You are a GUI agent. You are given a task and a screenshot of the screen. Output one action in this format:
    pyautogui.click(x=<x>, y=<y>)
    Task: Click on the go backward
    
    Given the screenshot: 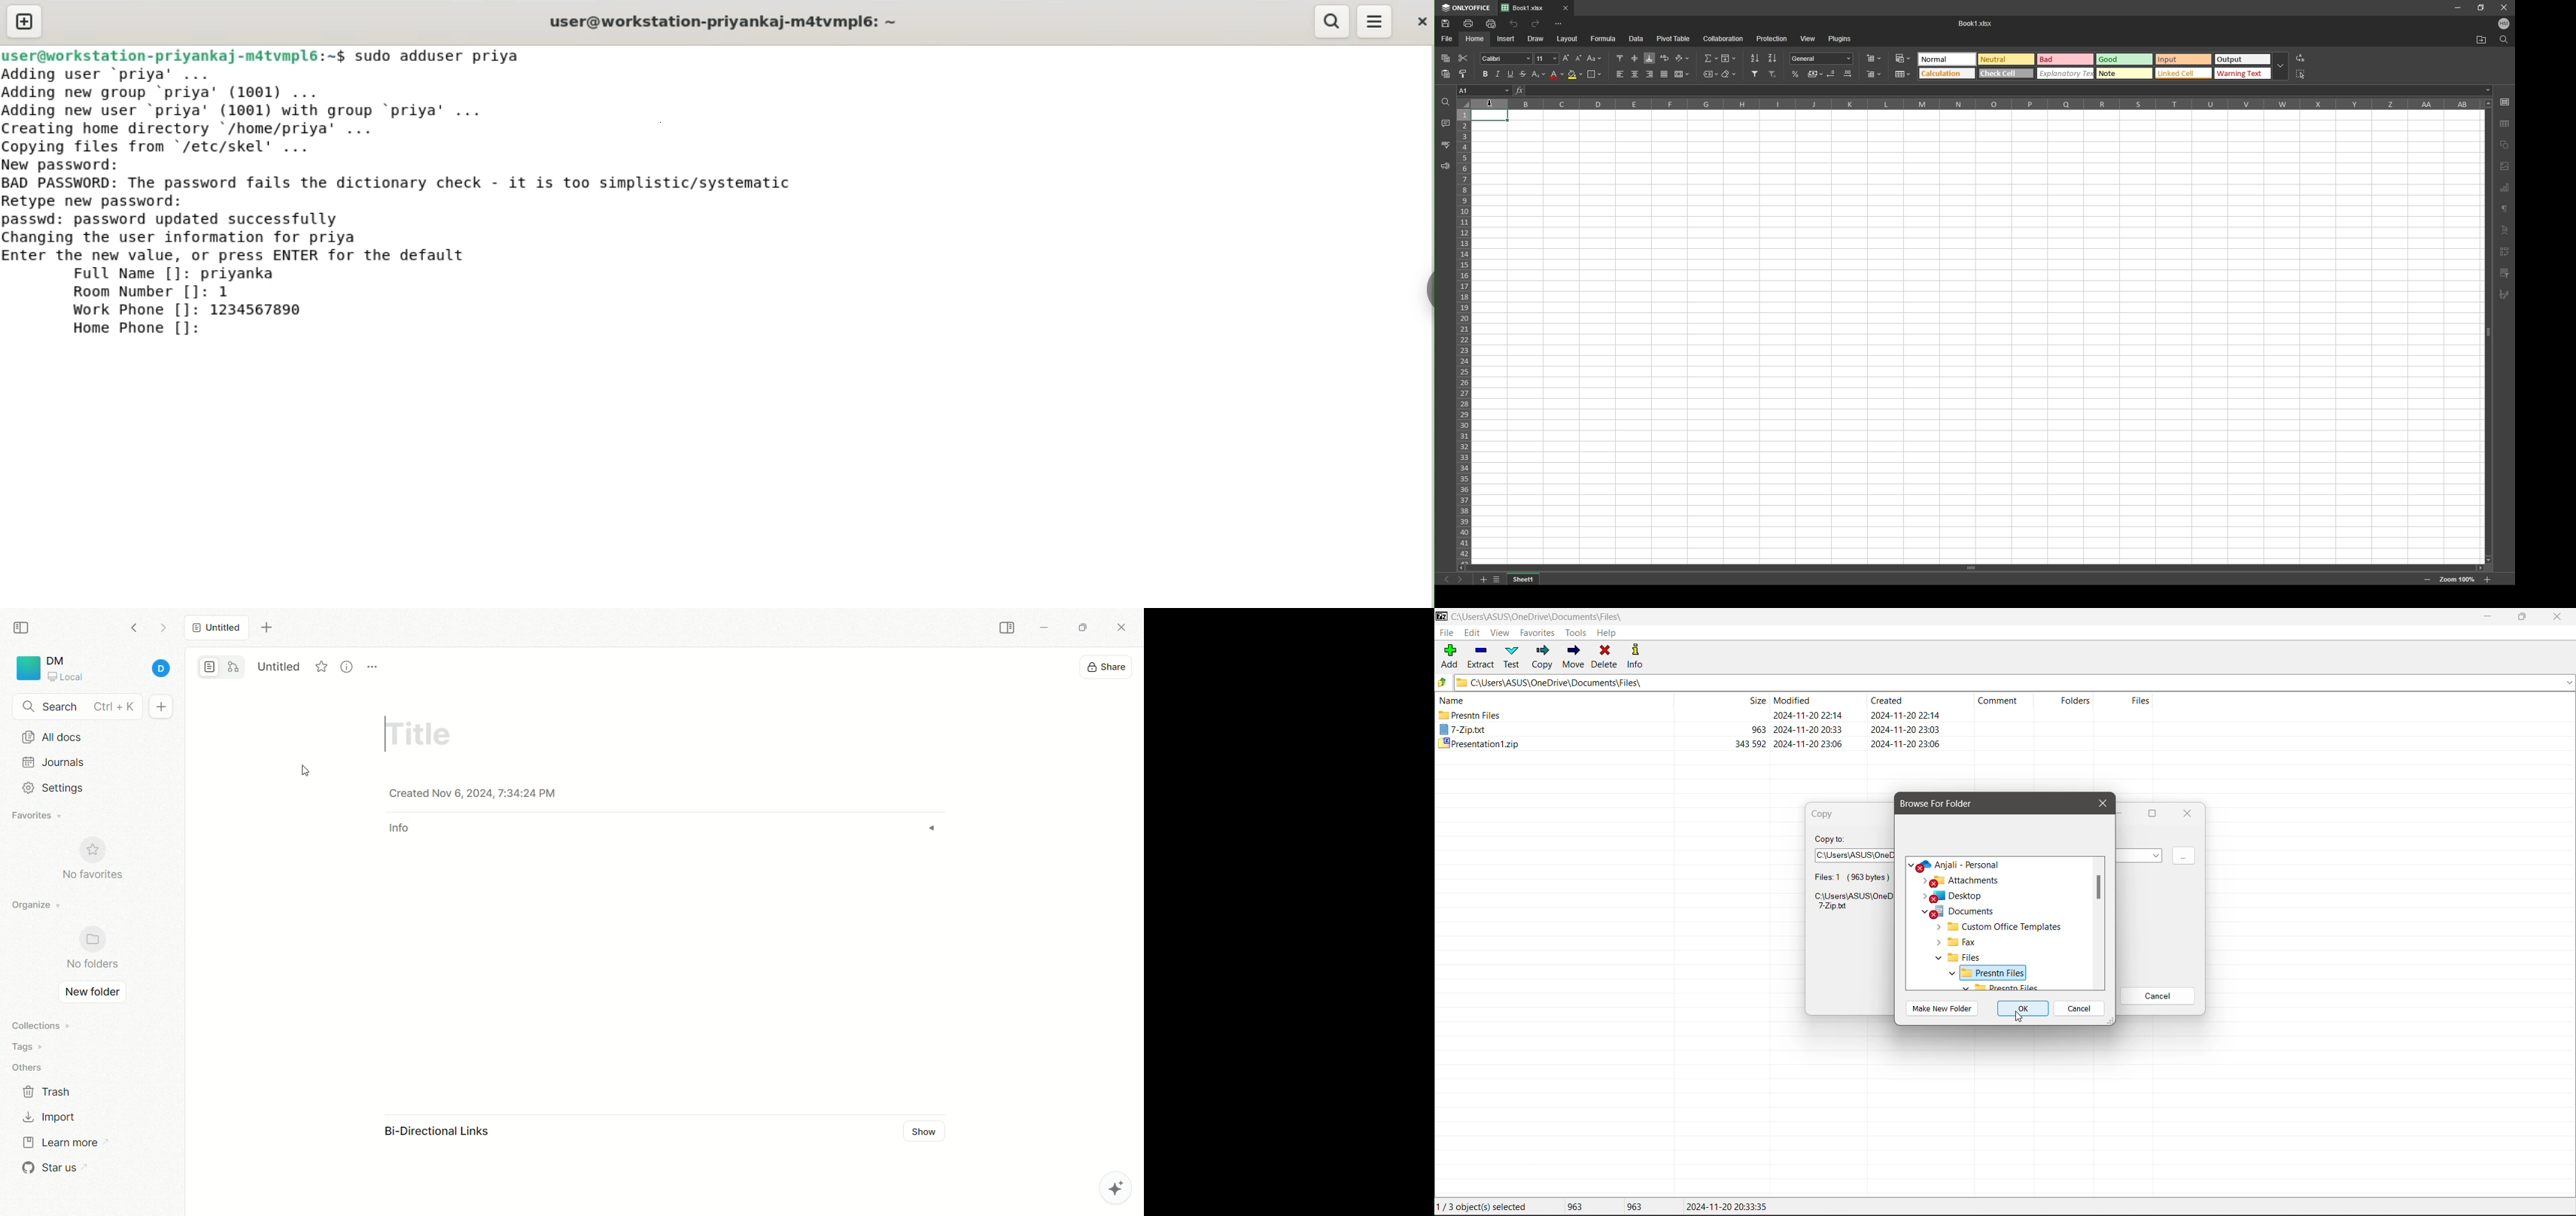 What is the action you would take?
    pyautogui.click(x=134, y=627)
    